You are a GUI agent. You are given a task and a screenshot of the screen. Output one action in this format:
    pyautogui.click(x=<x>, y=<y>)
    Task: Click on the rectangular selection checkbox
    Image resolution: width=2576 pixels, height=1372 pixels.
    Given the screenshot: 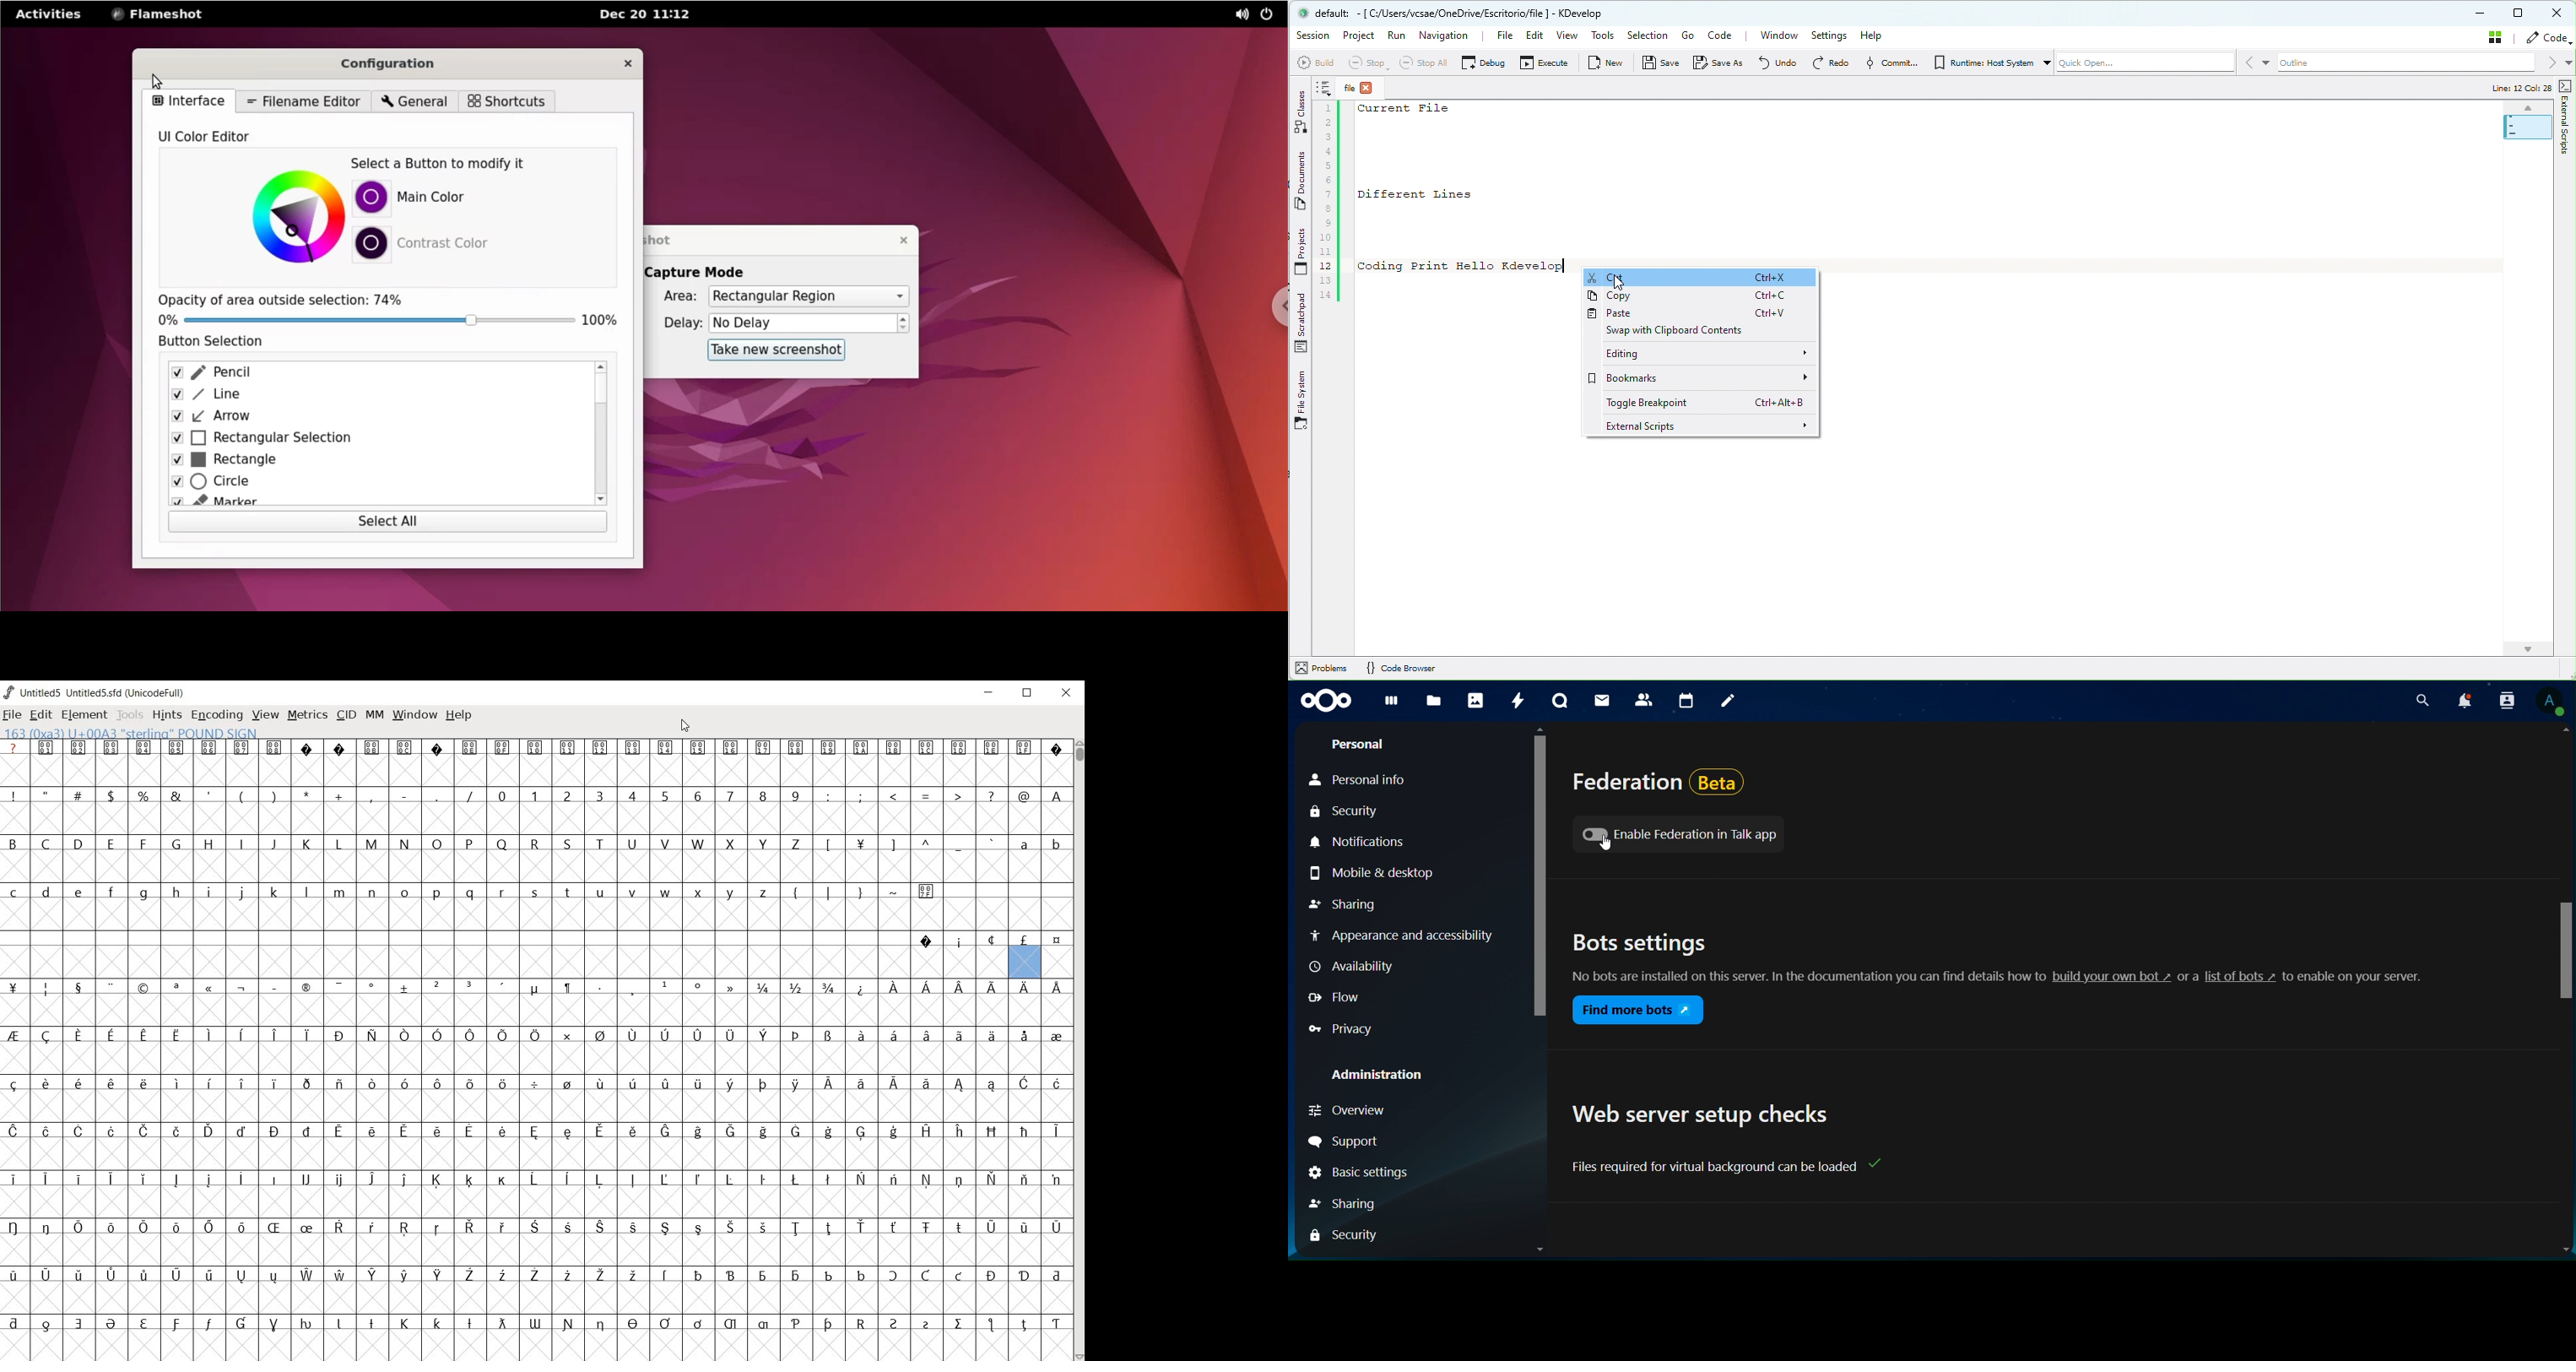 What is the action you would take?
    pyautogui.click(x=373, y=439)
    